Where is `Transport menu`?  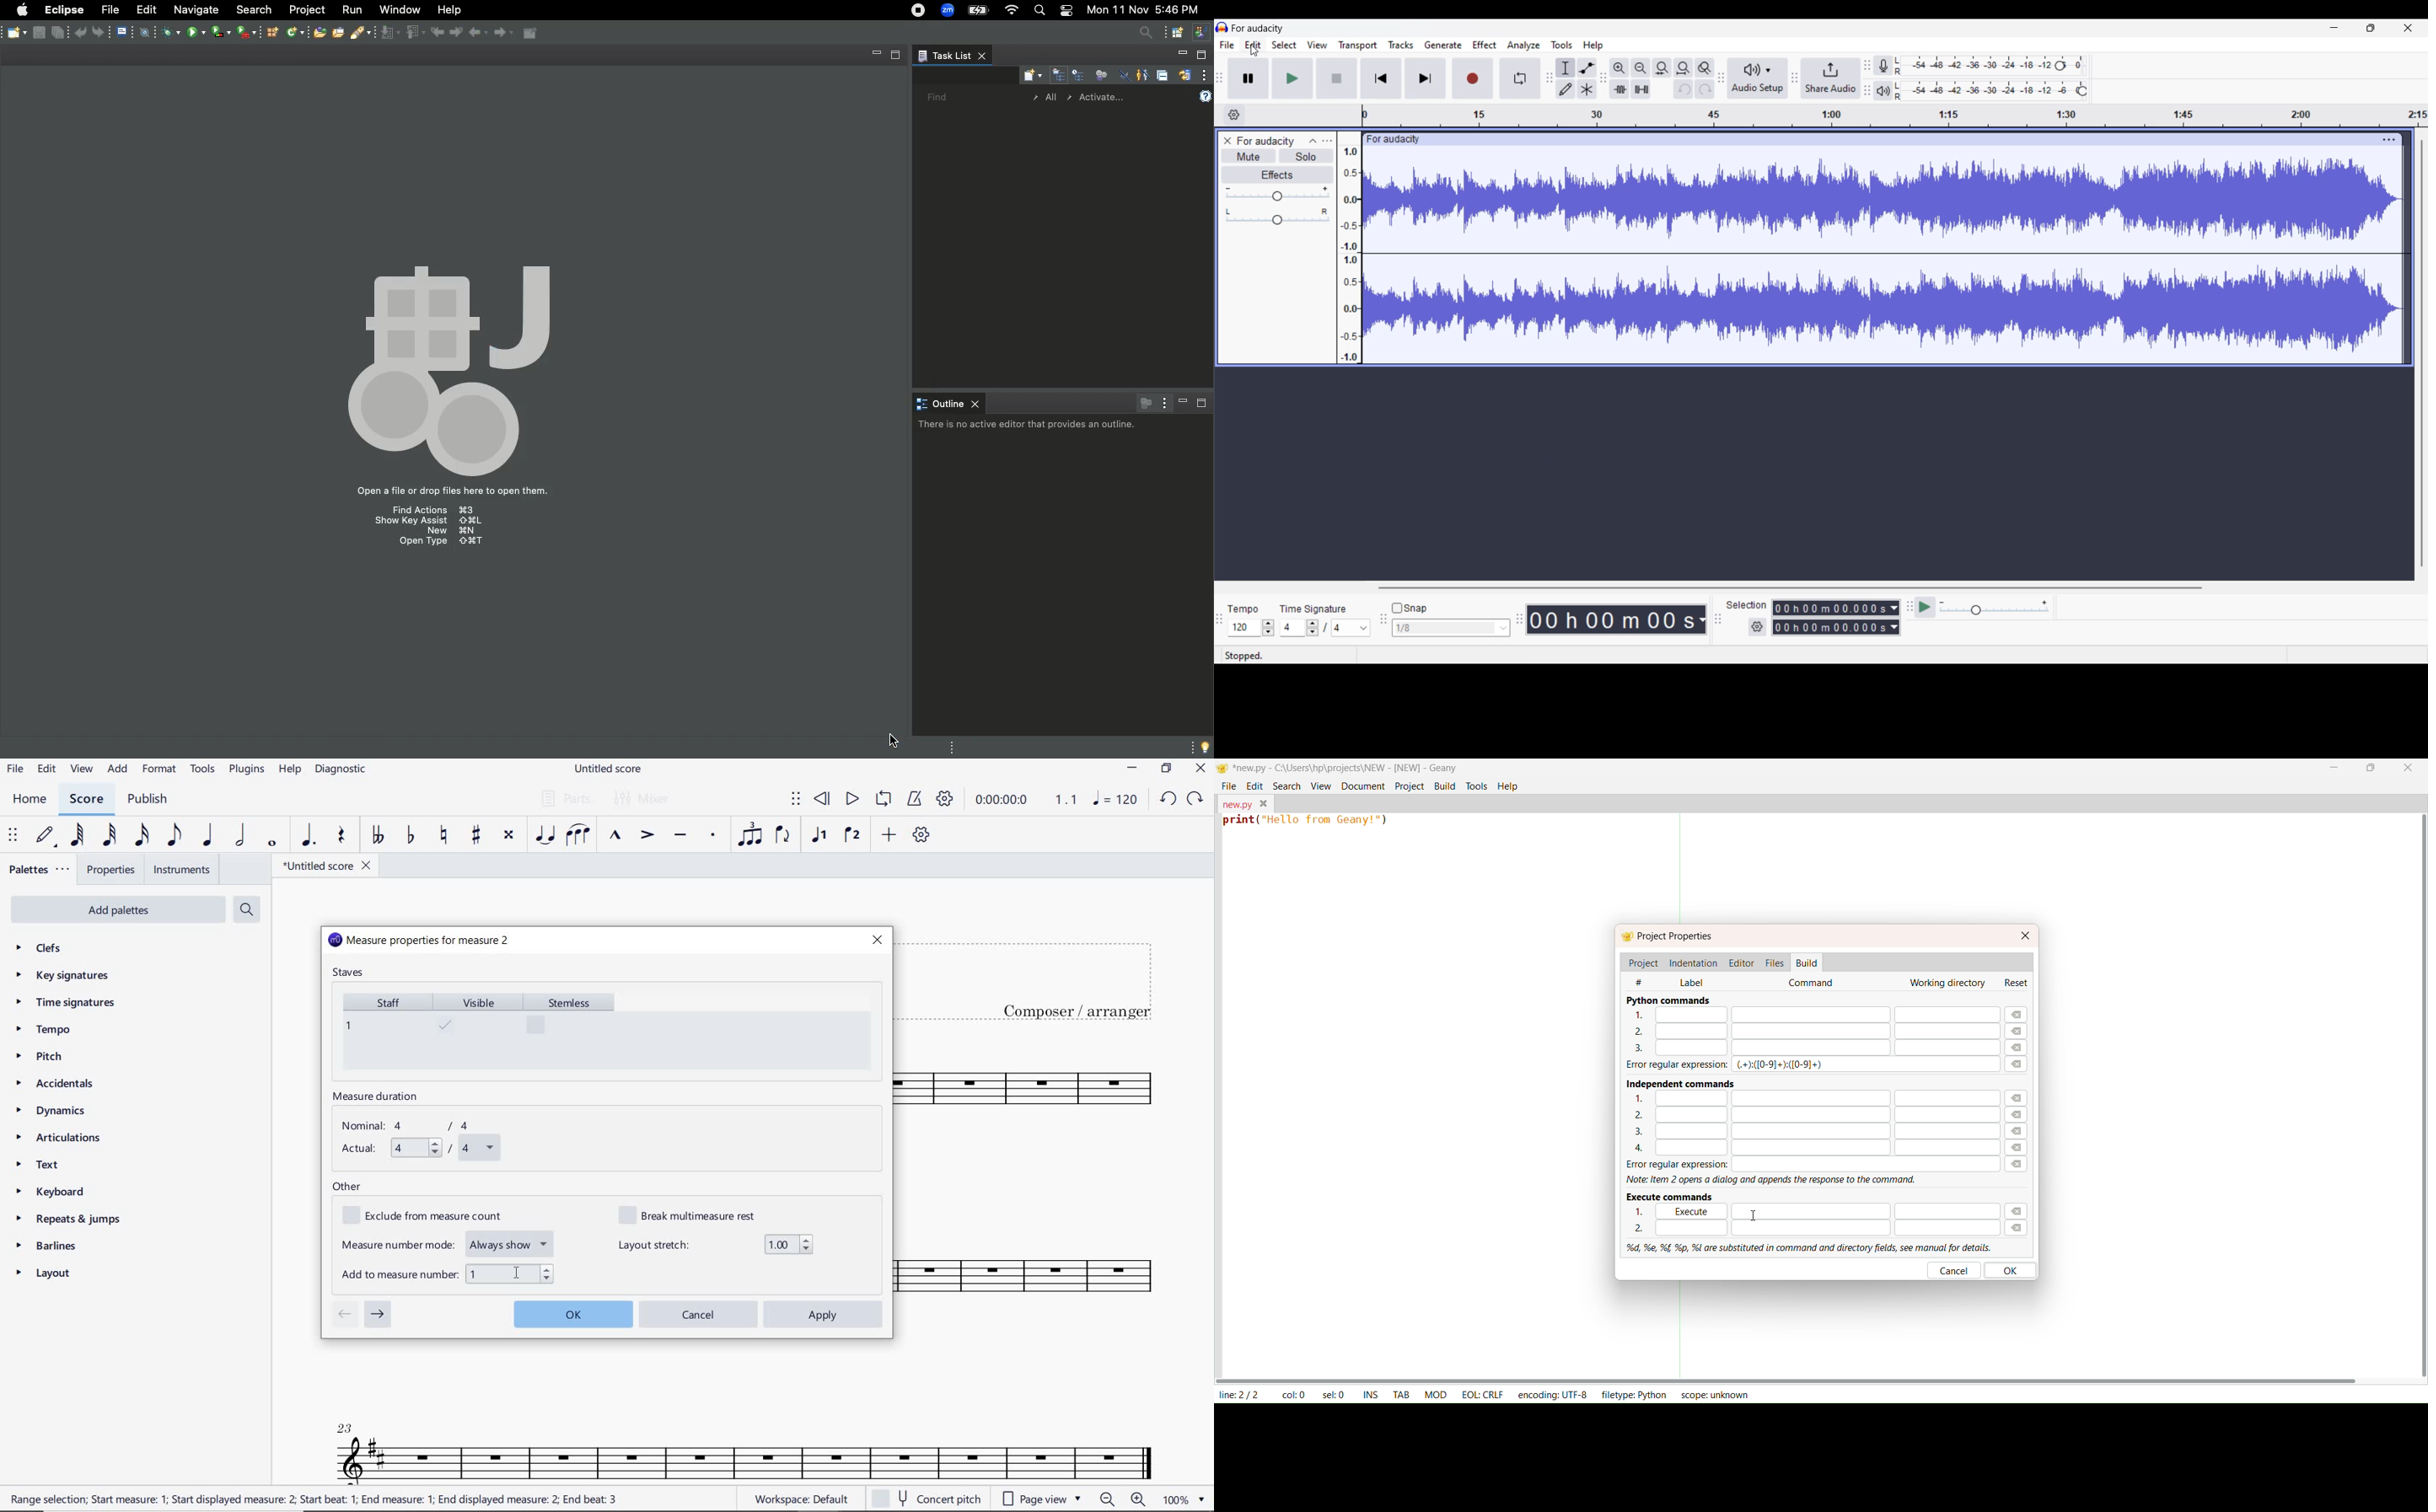
Transport menu is located at coordinates (1358, 46).